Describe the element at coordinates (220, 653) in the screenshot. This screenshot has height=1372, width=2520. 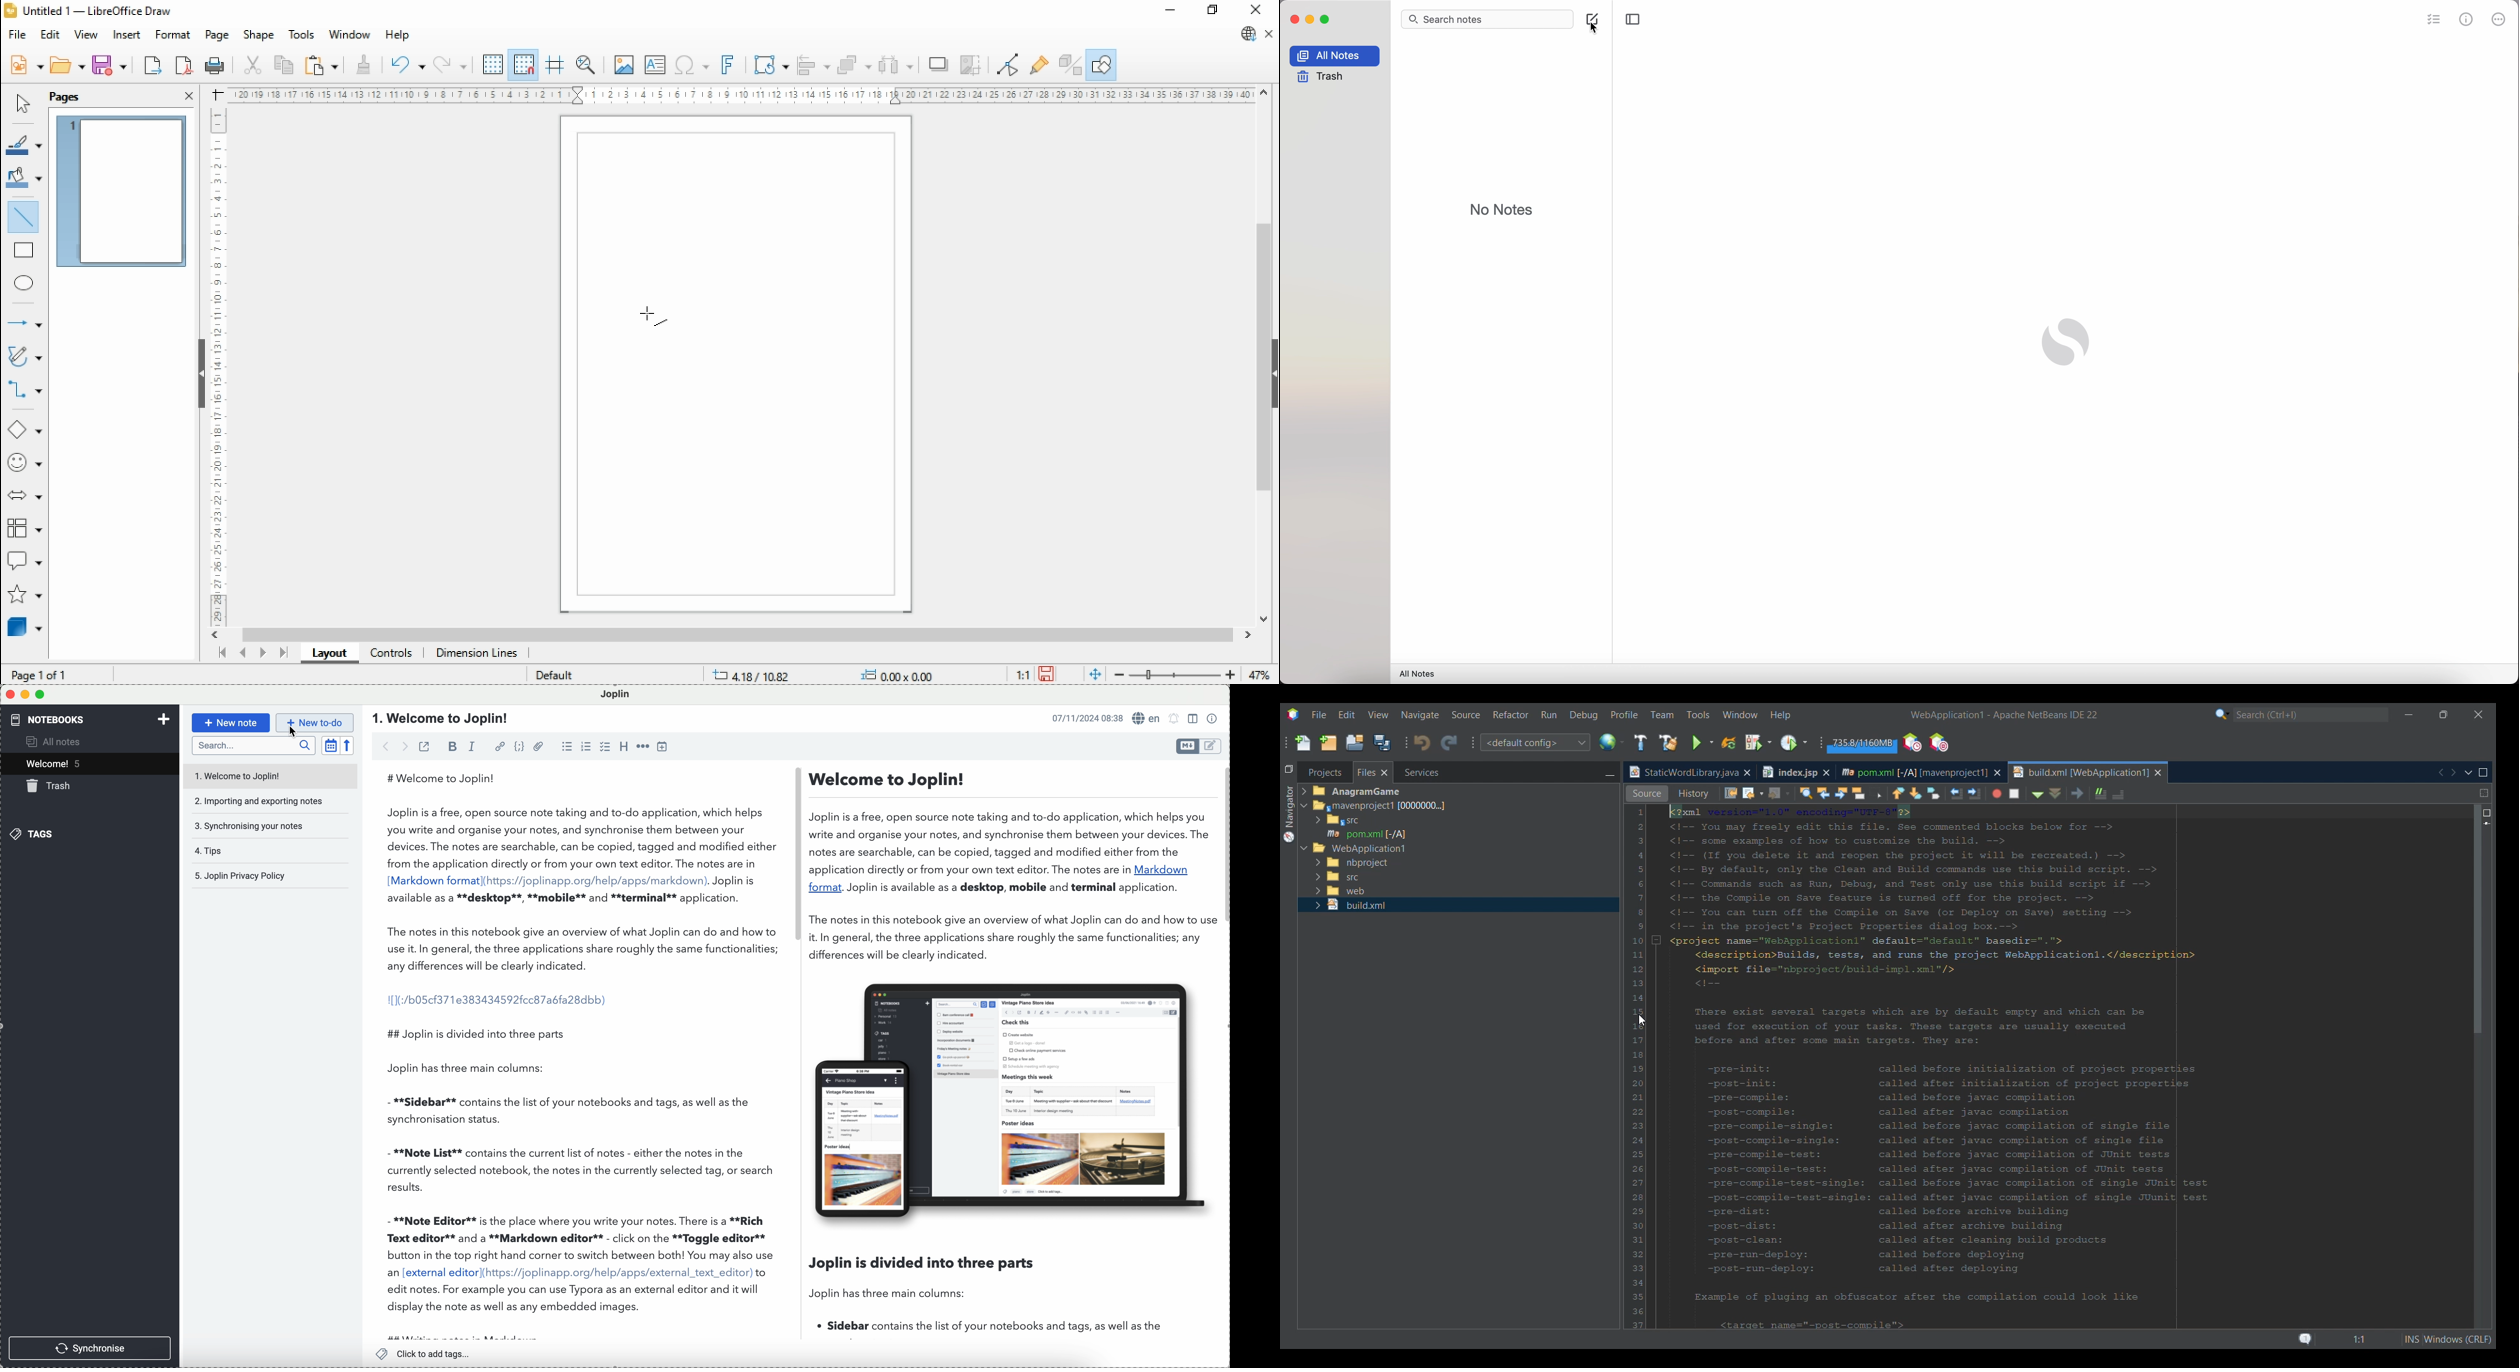
I see `first page` at that location.